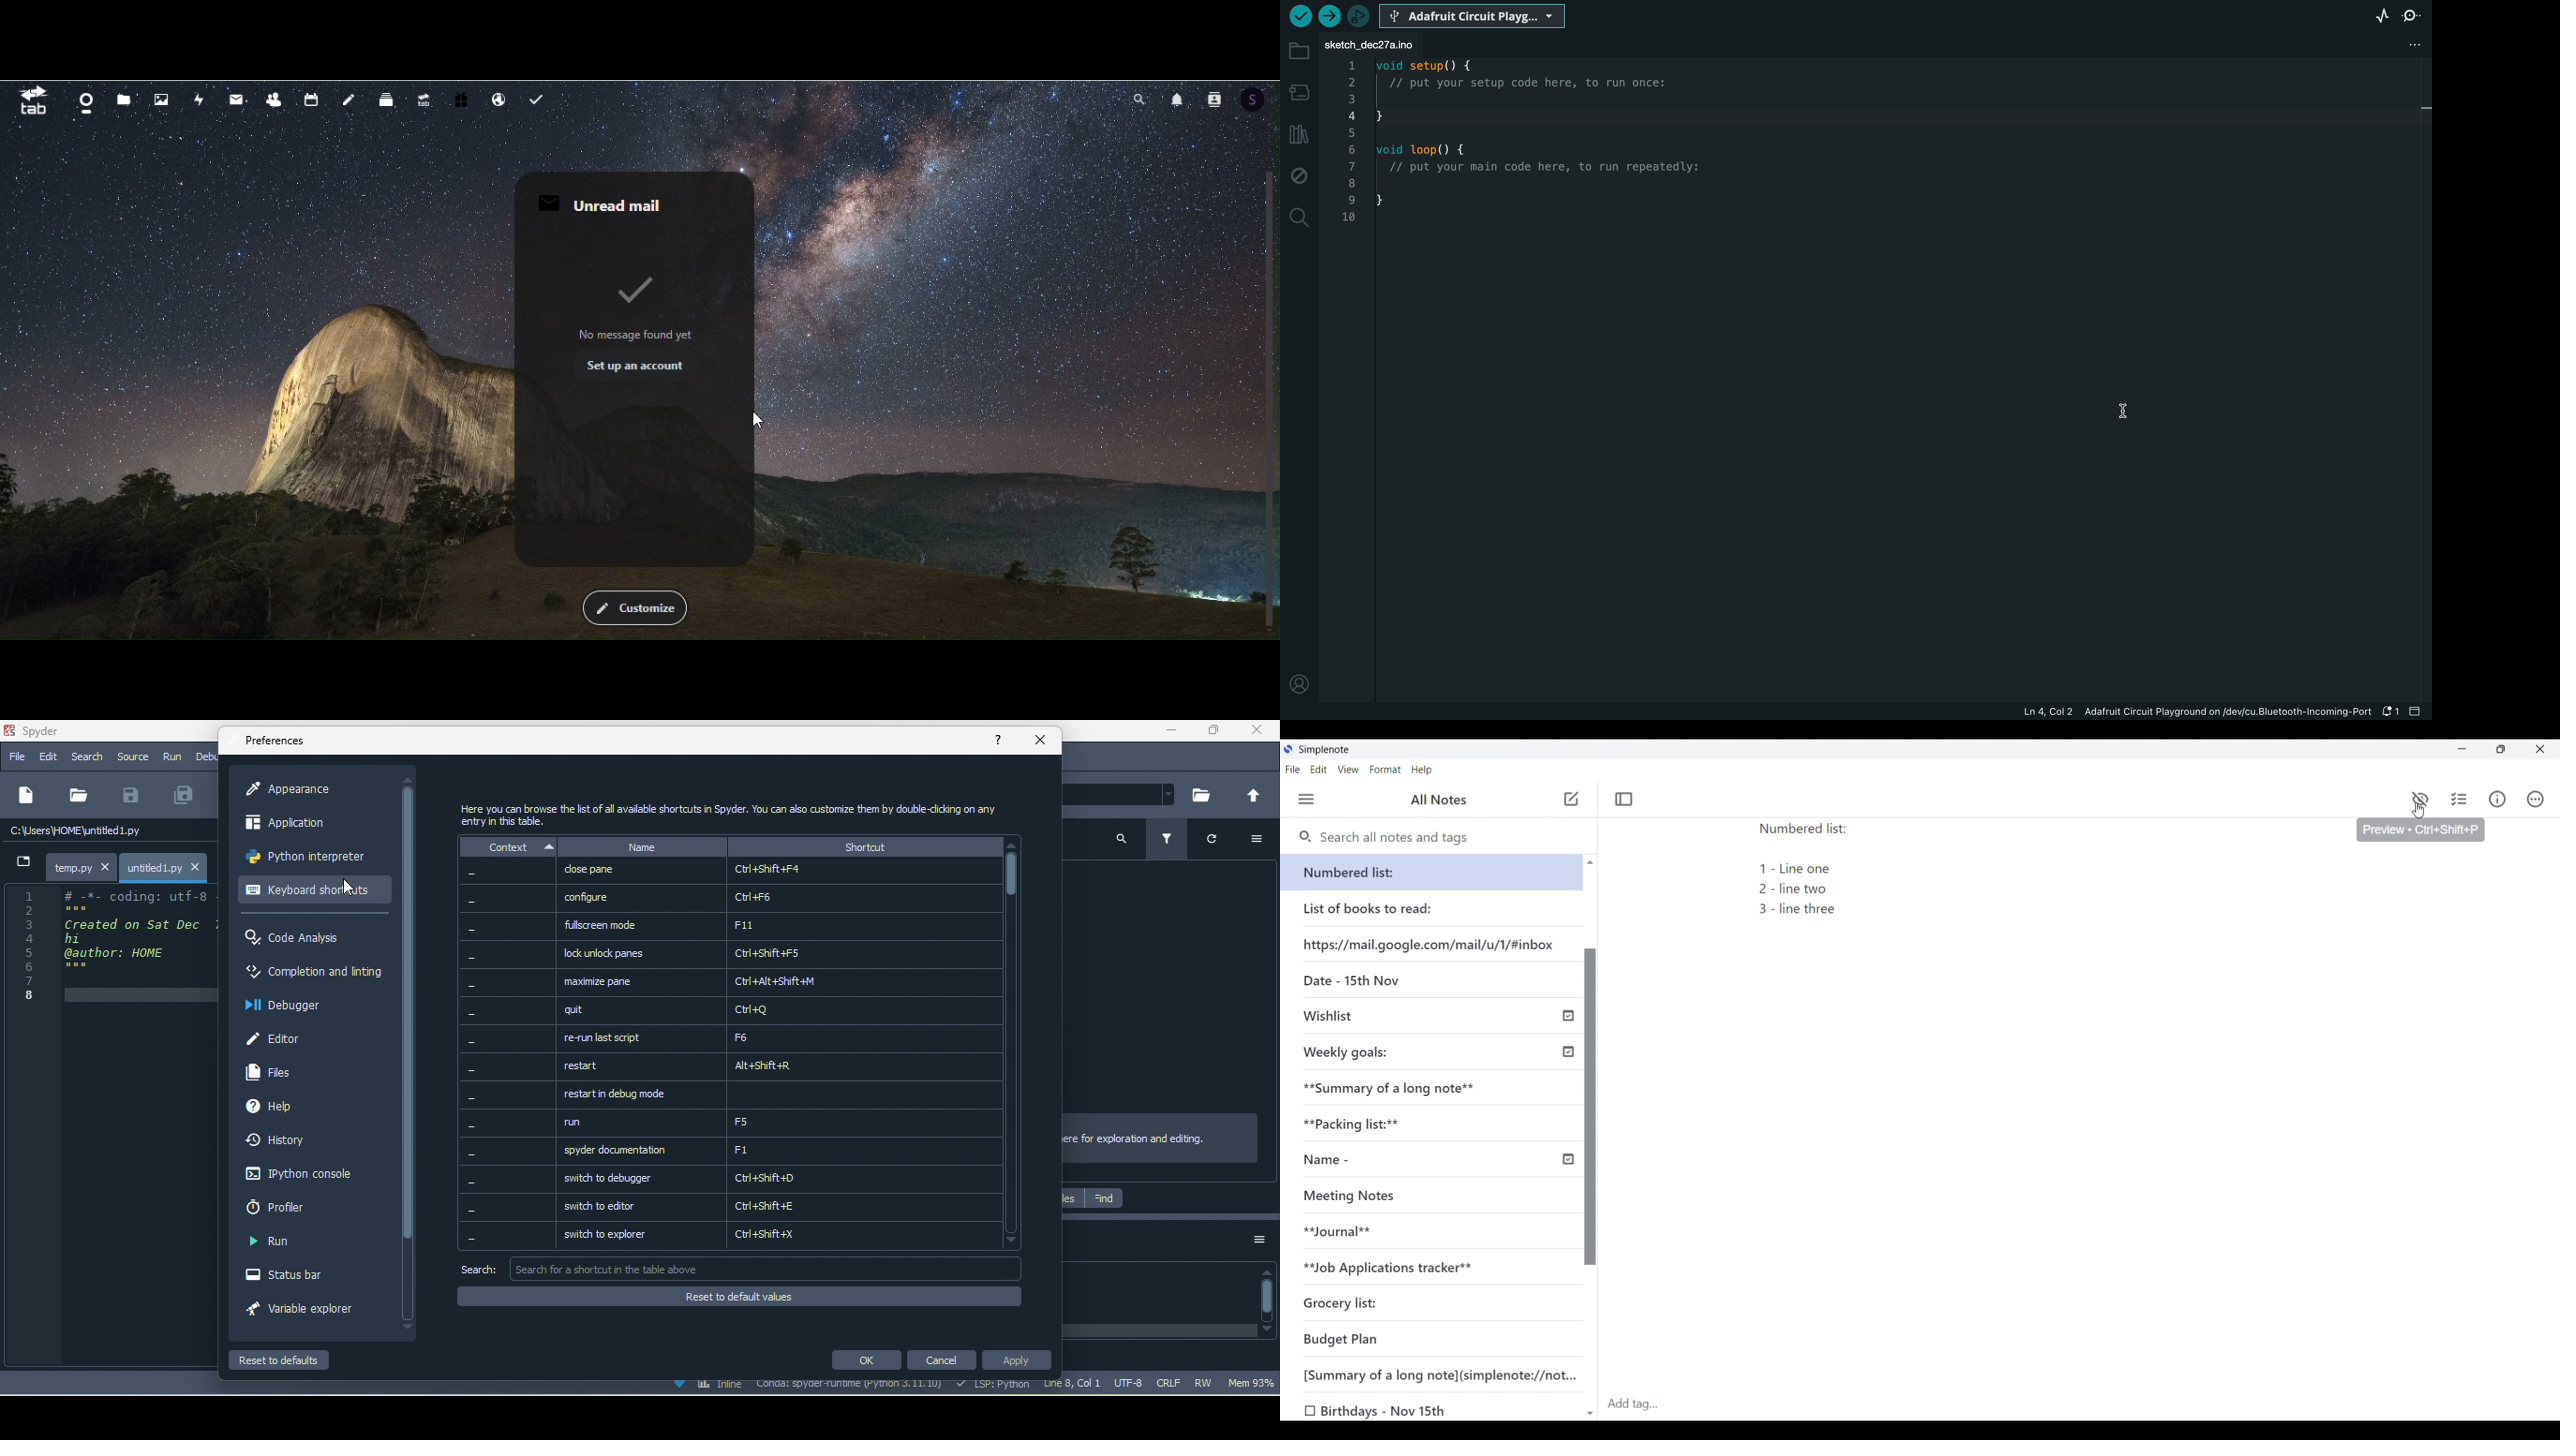  What do you see at coordinates (207, 756) in the screenshot?
I see `debug` at bounding box center [207, 756].